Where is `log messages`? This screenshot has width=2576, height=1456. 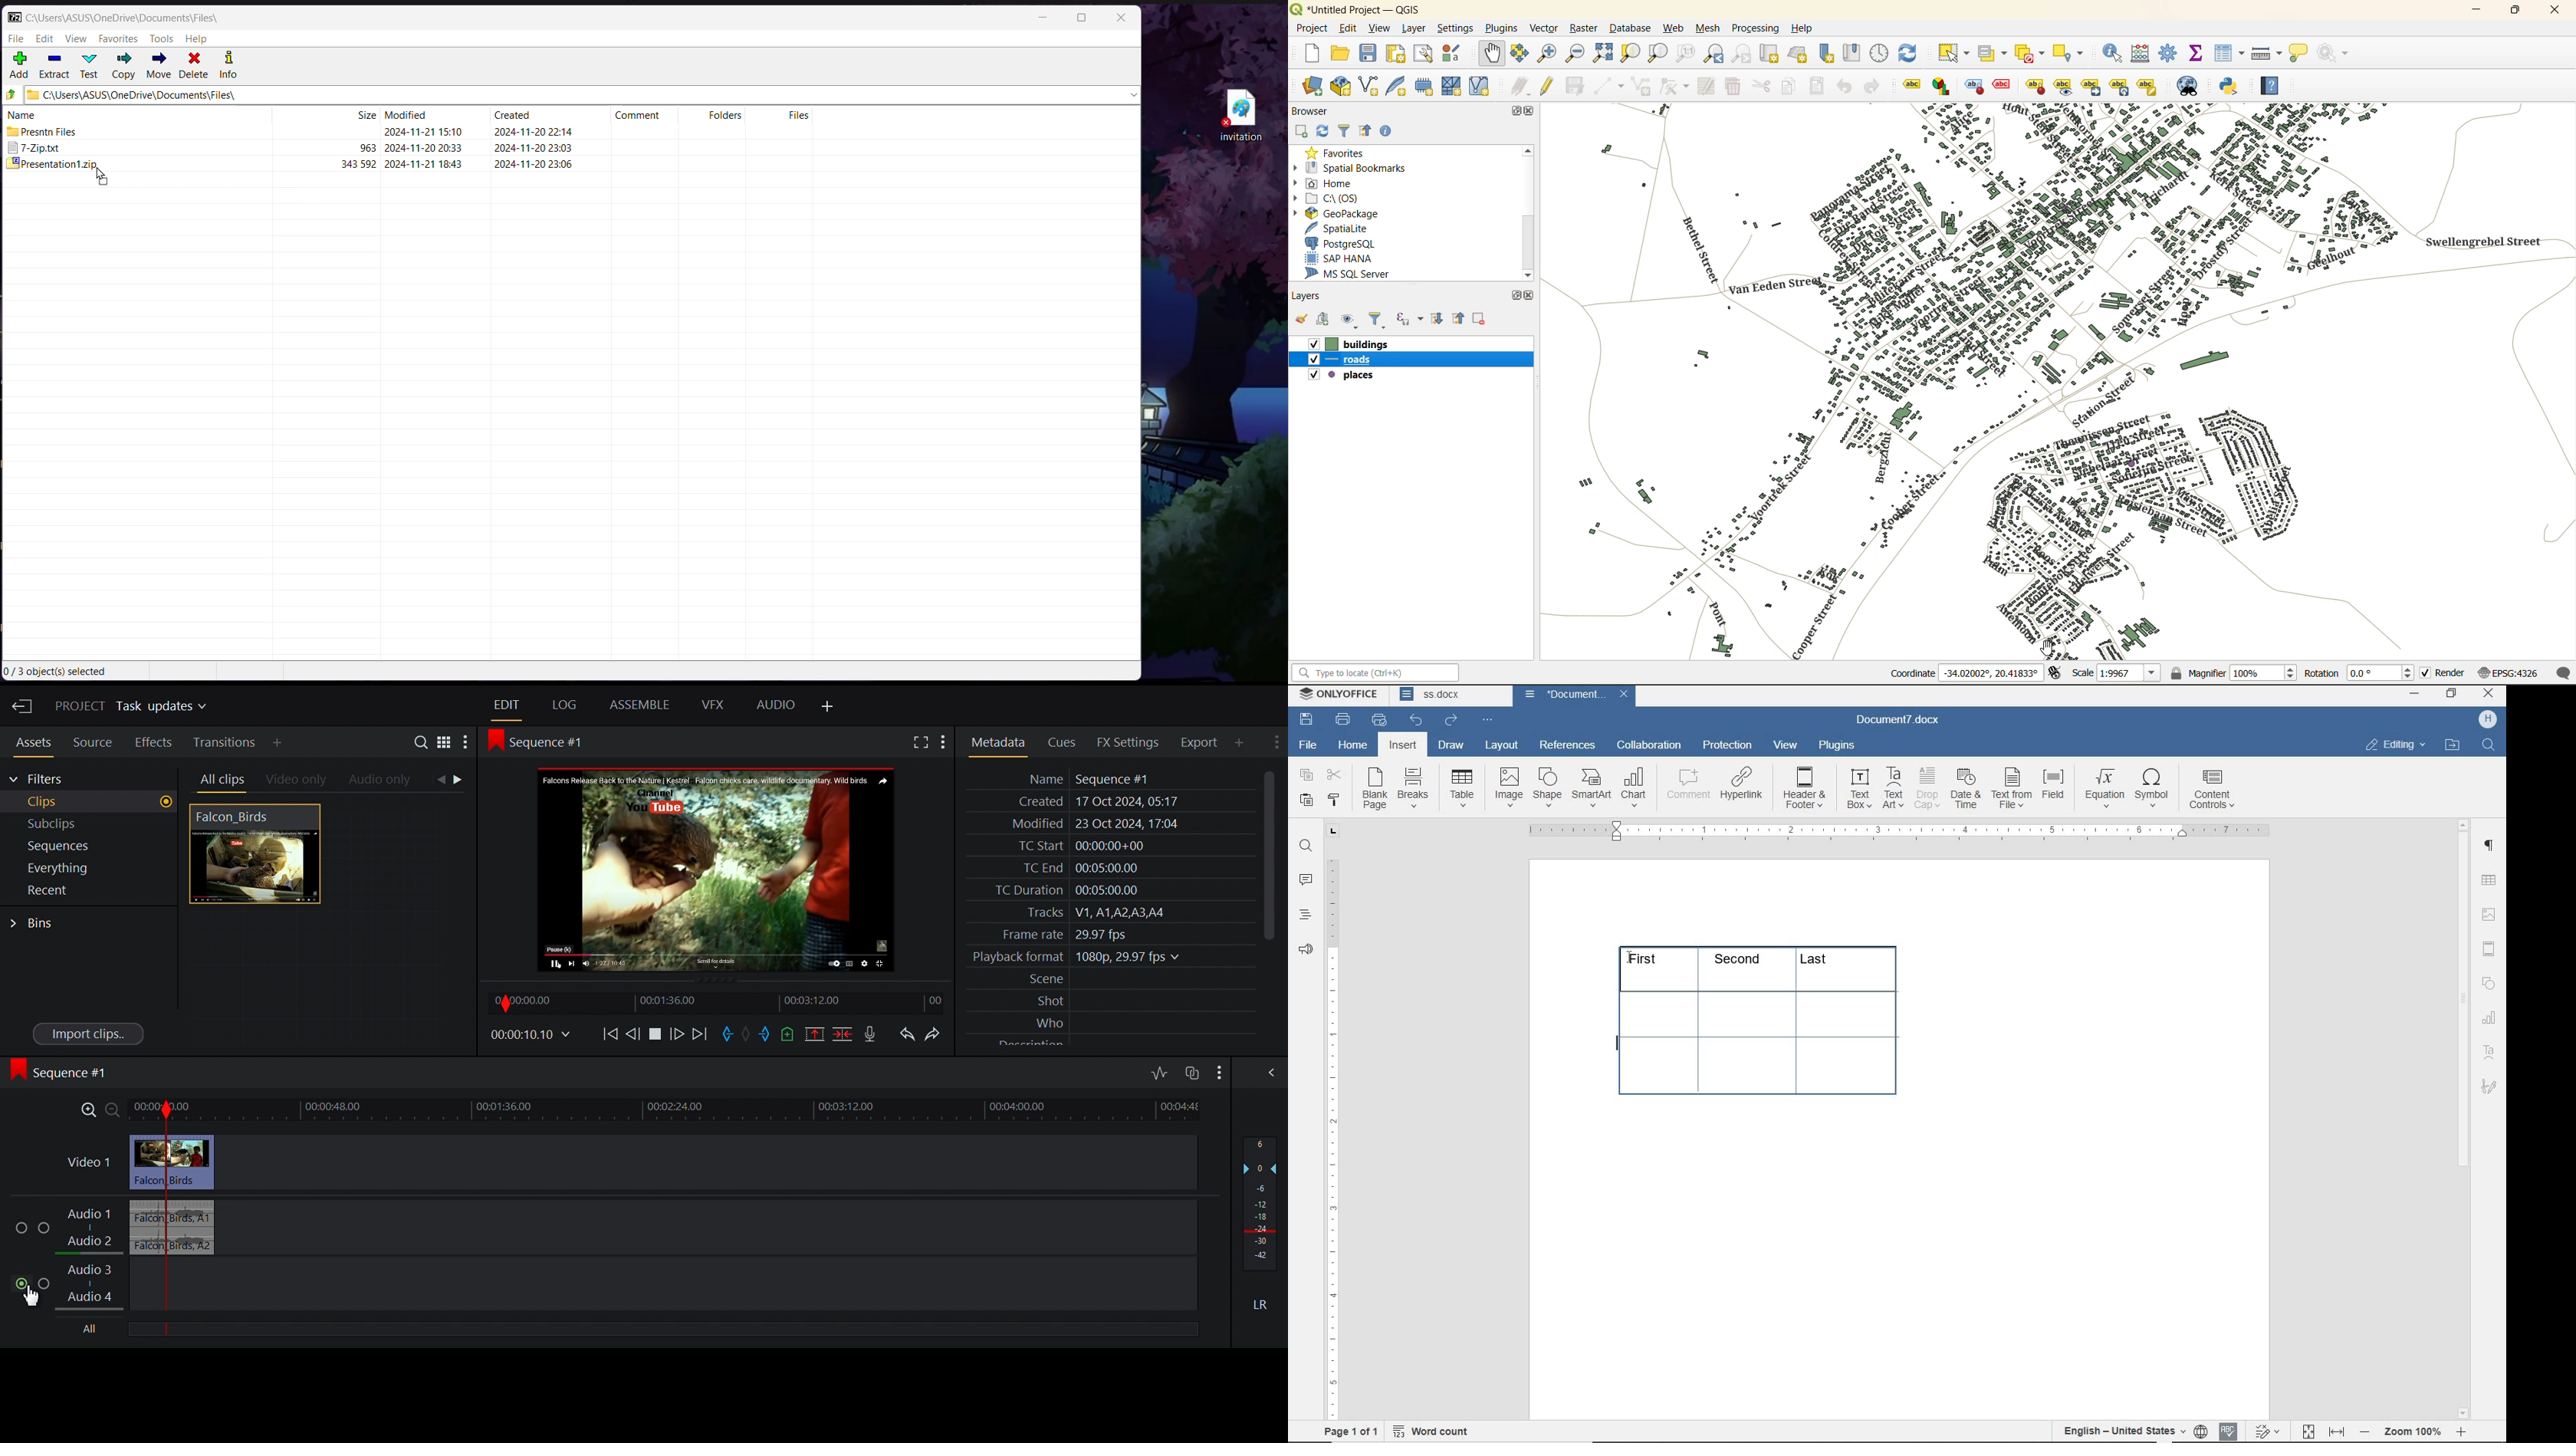 log messages is located at coordinates (2560, 674).